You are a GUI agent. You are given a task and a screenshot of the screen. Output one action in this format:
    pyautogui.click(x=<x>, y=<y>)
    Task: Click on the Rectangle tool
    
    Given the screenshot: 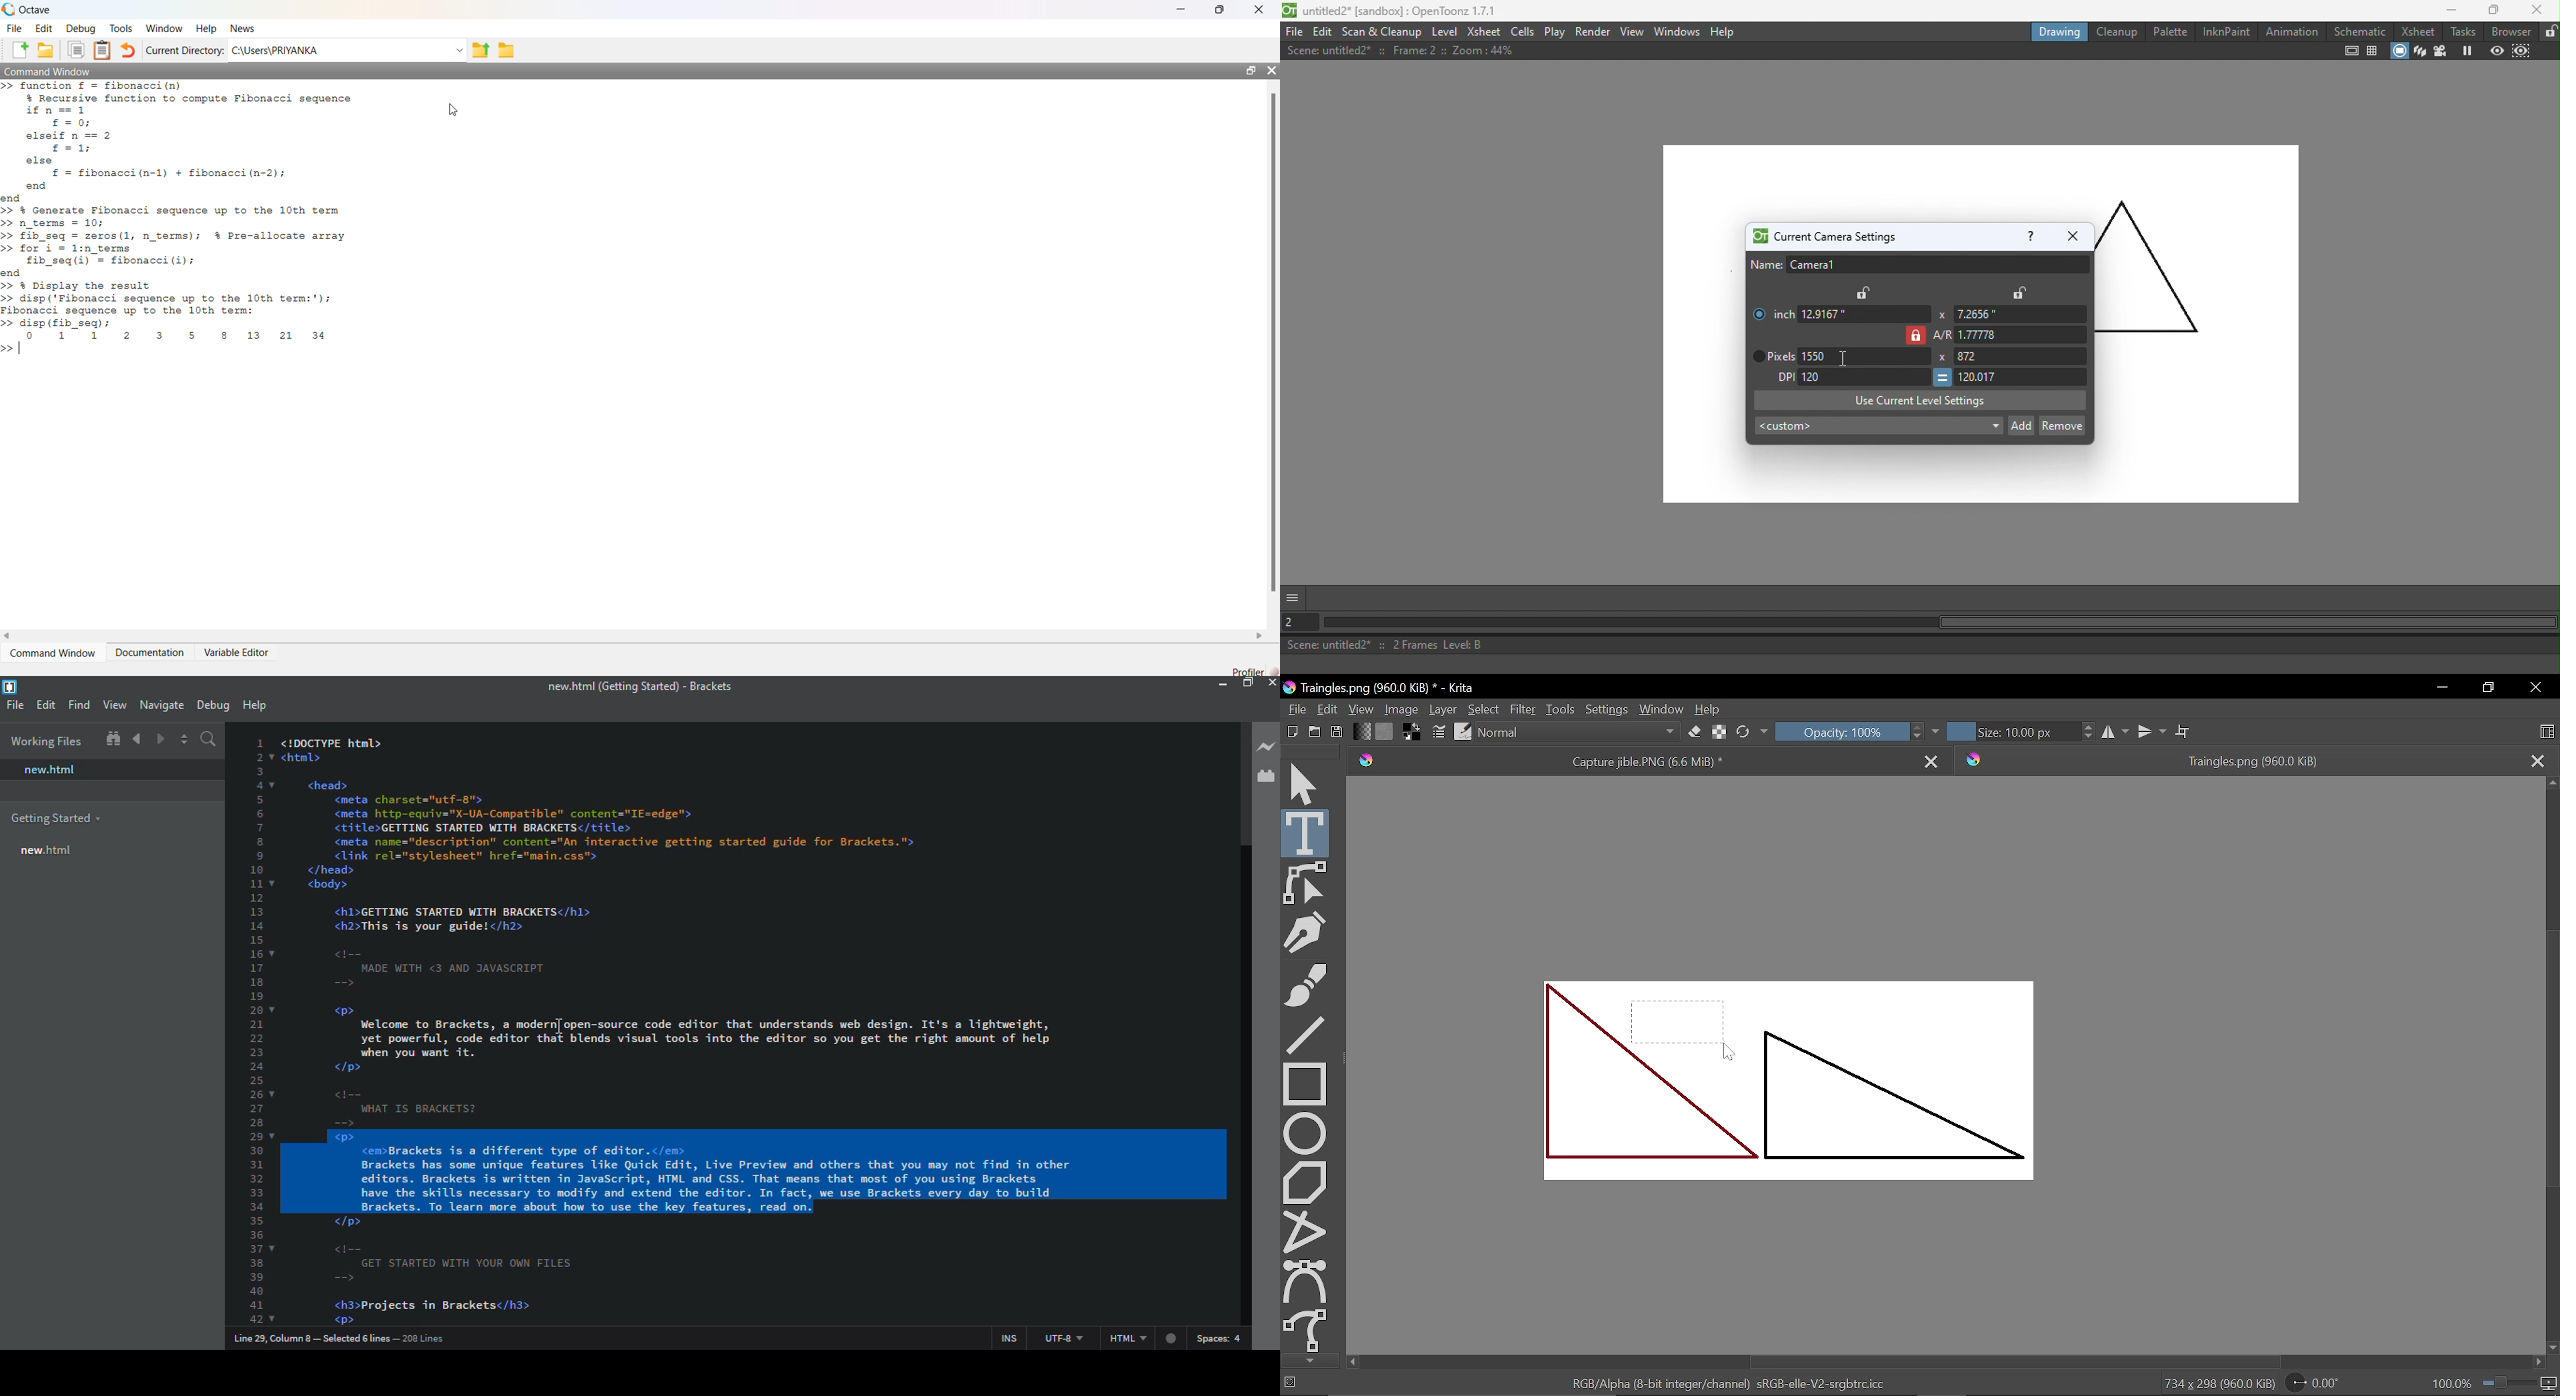 What is the action you would take?
    pyautogui.click(x=1305, y=1082)
    